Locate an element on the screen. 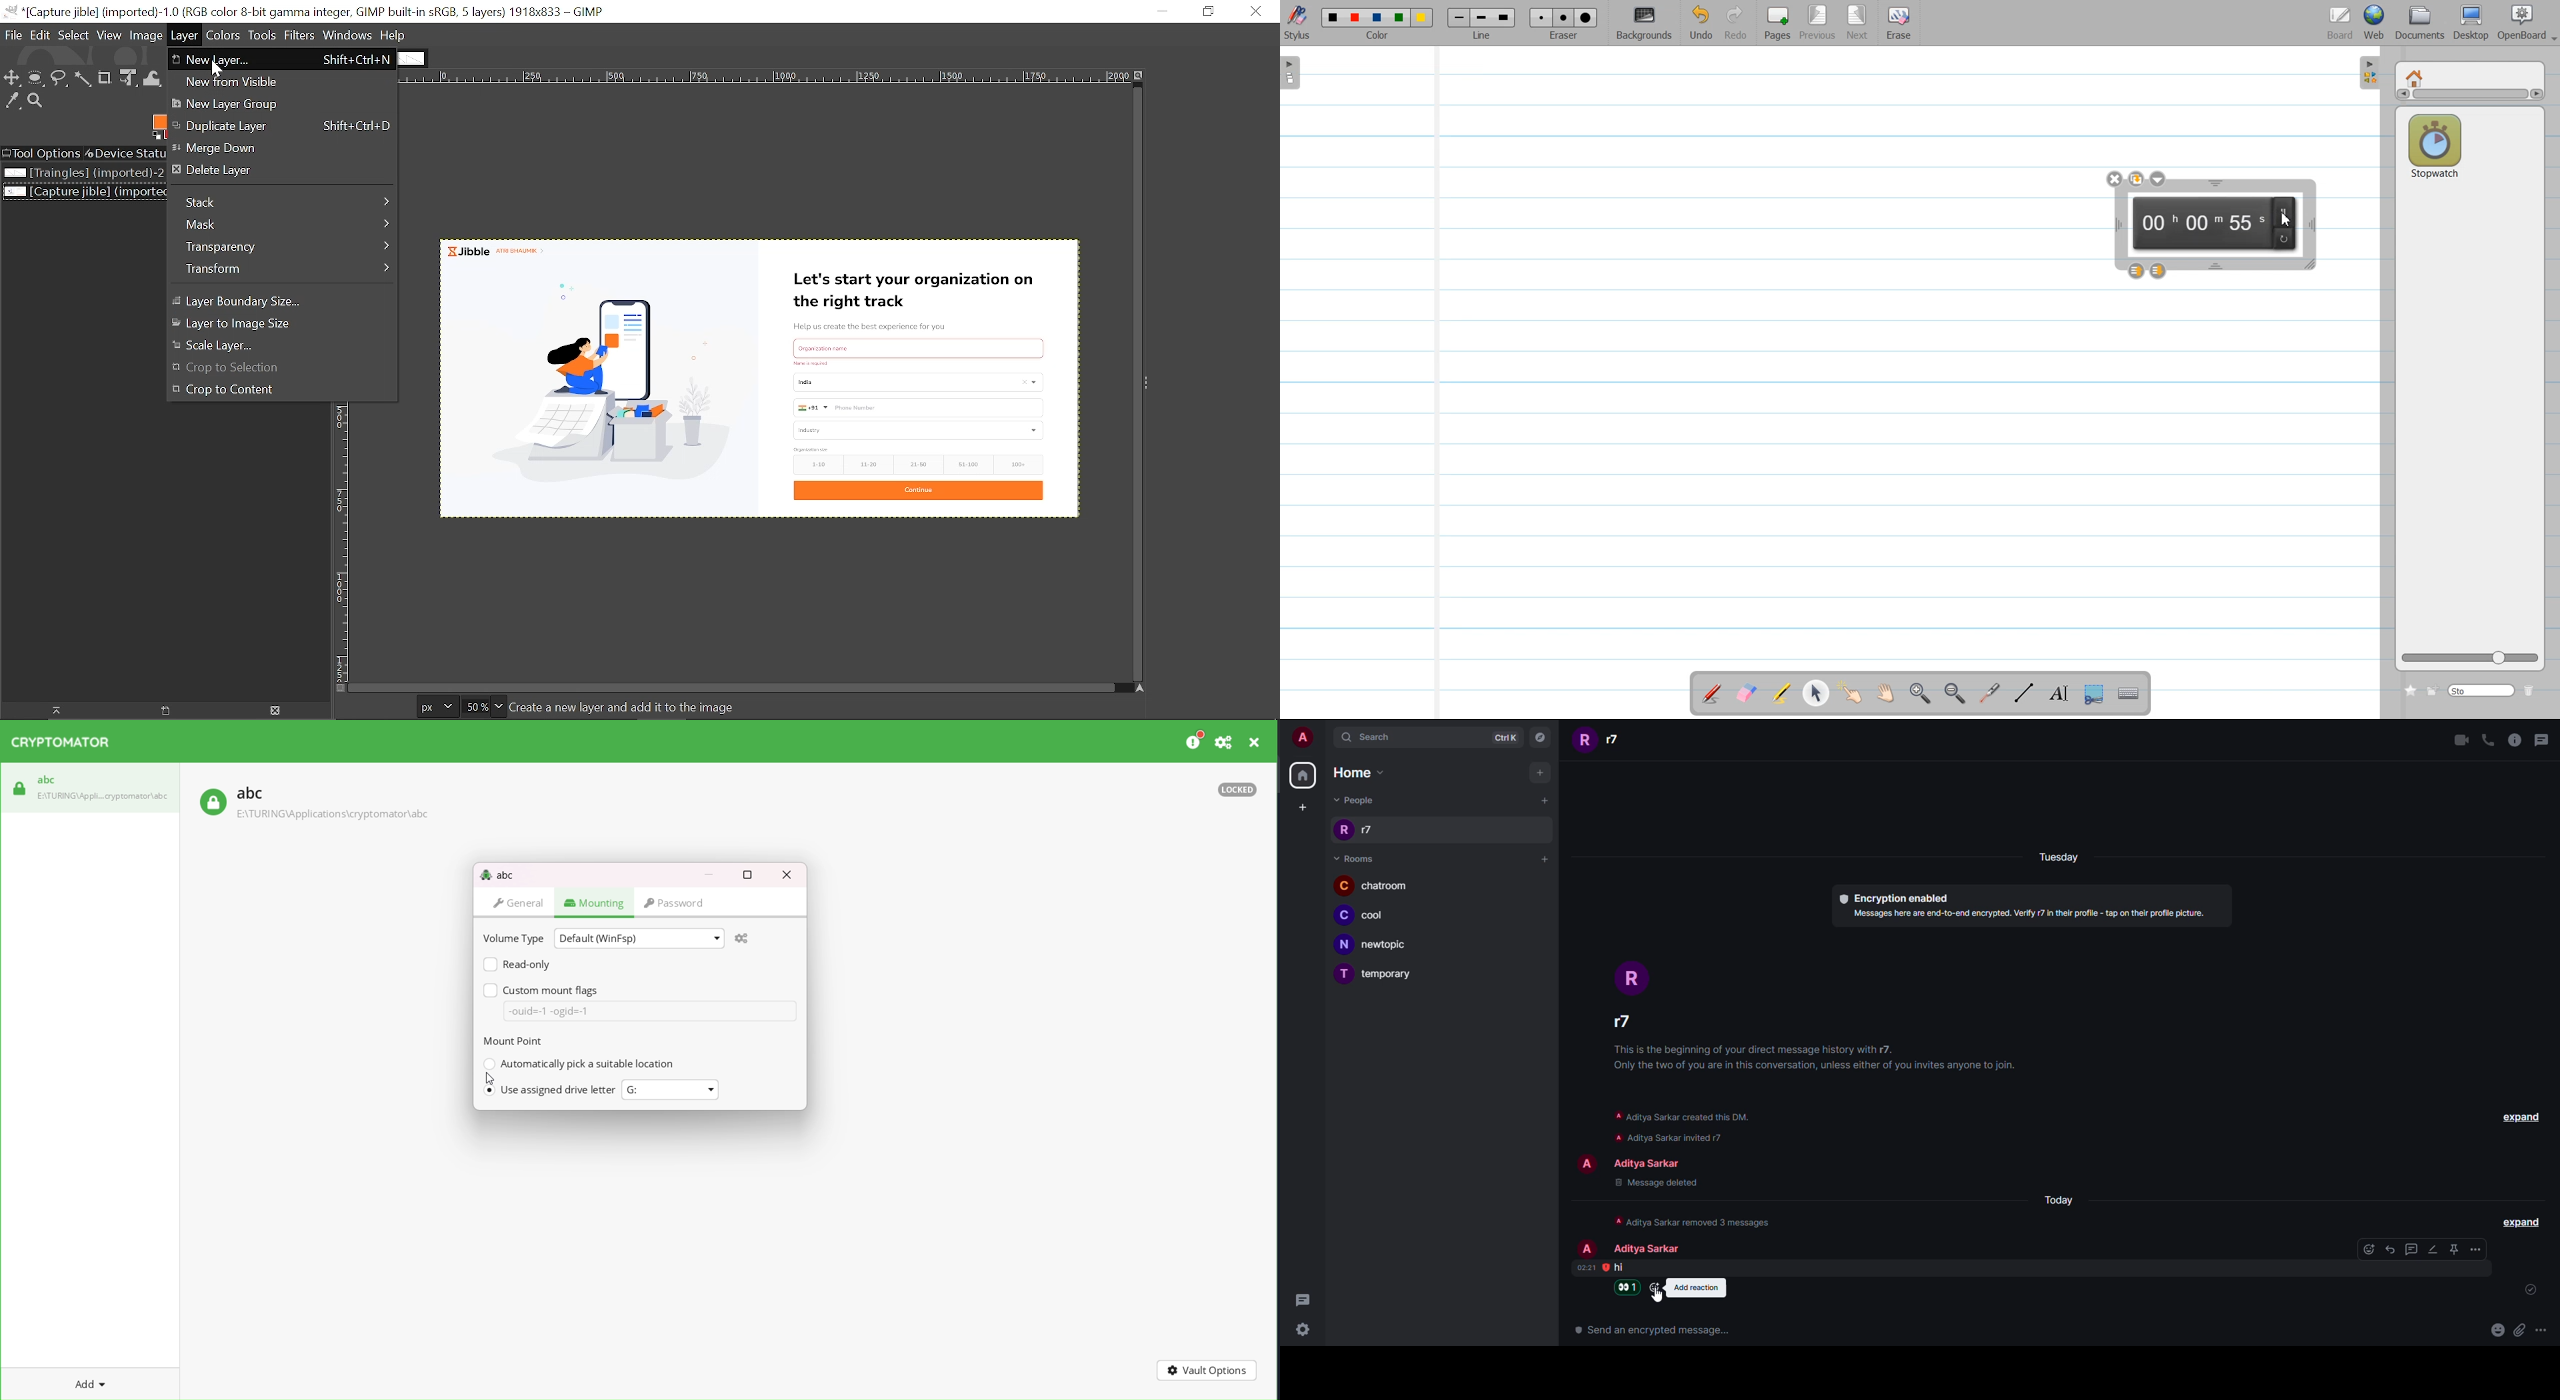  room is located at coordinates (1373, 885).